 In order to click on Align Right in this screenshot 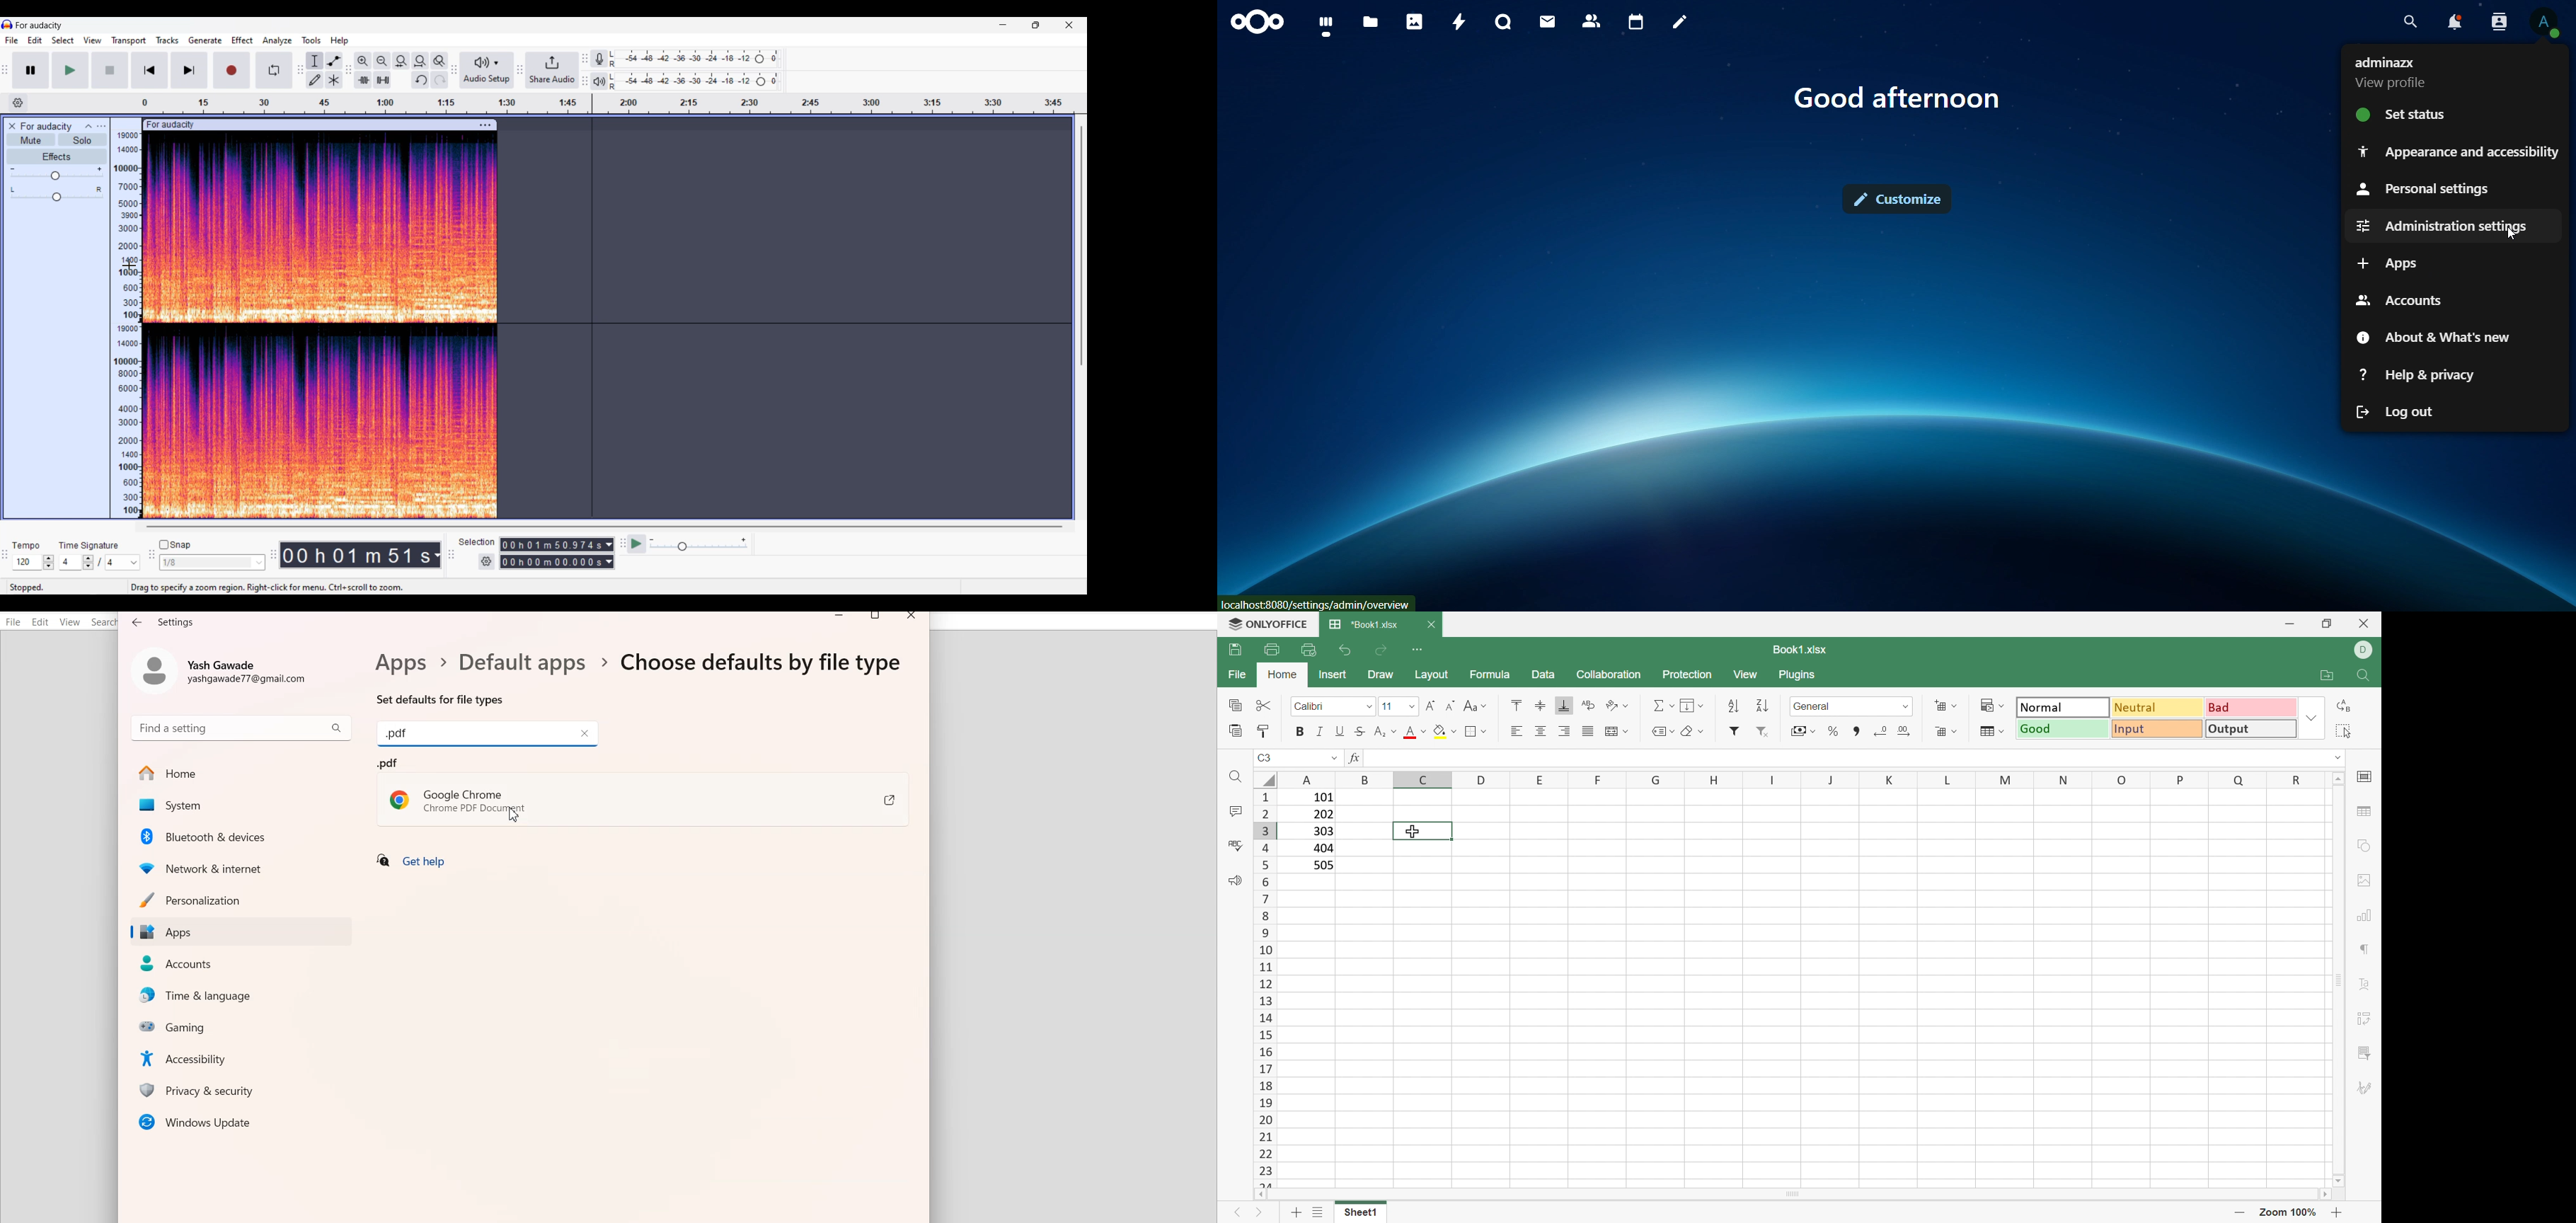, I will do `click(1564, 732)`.